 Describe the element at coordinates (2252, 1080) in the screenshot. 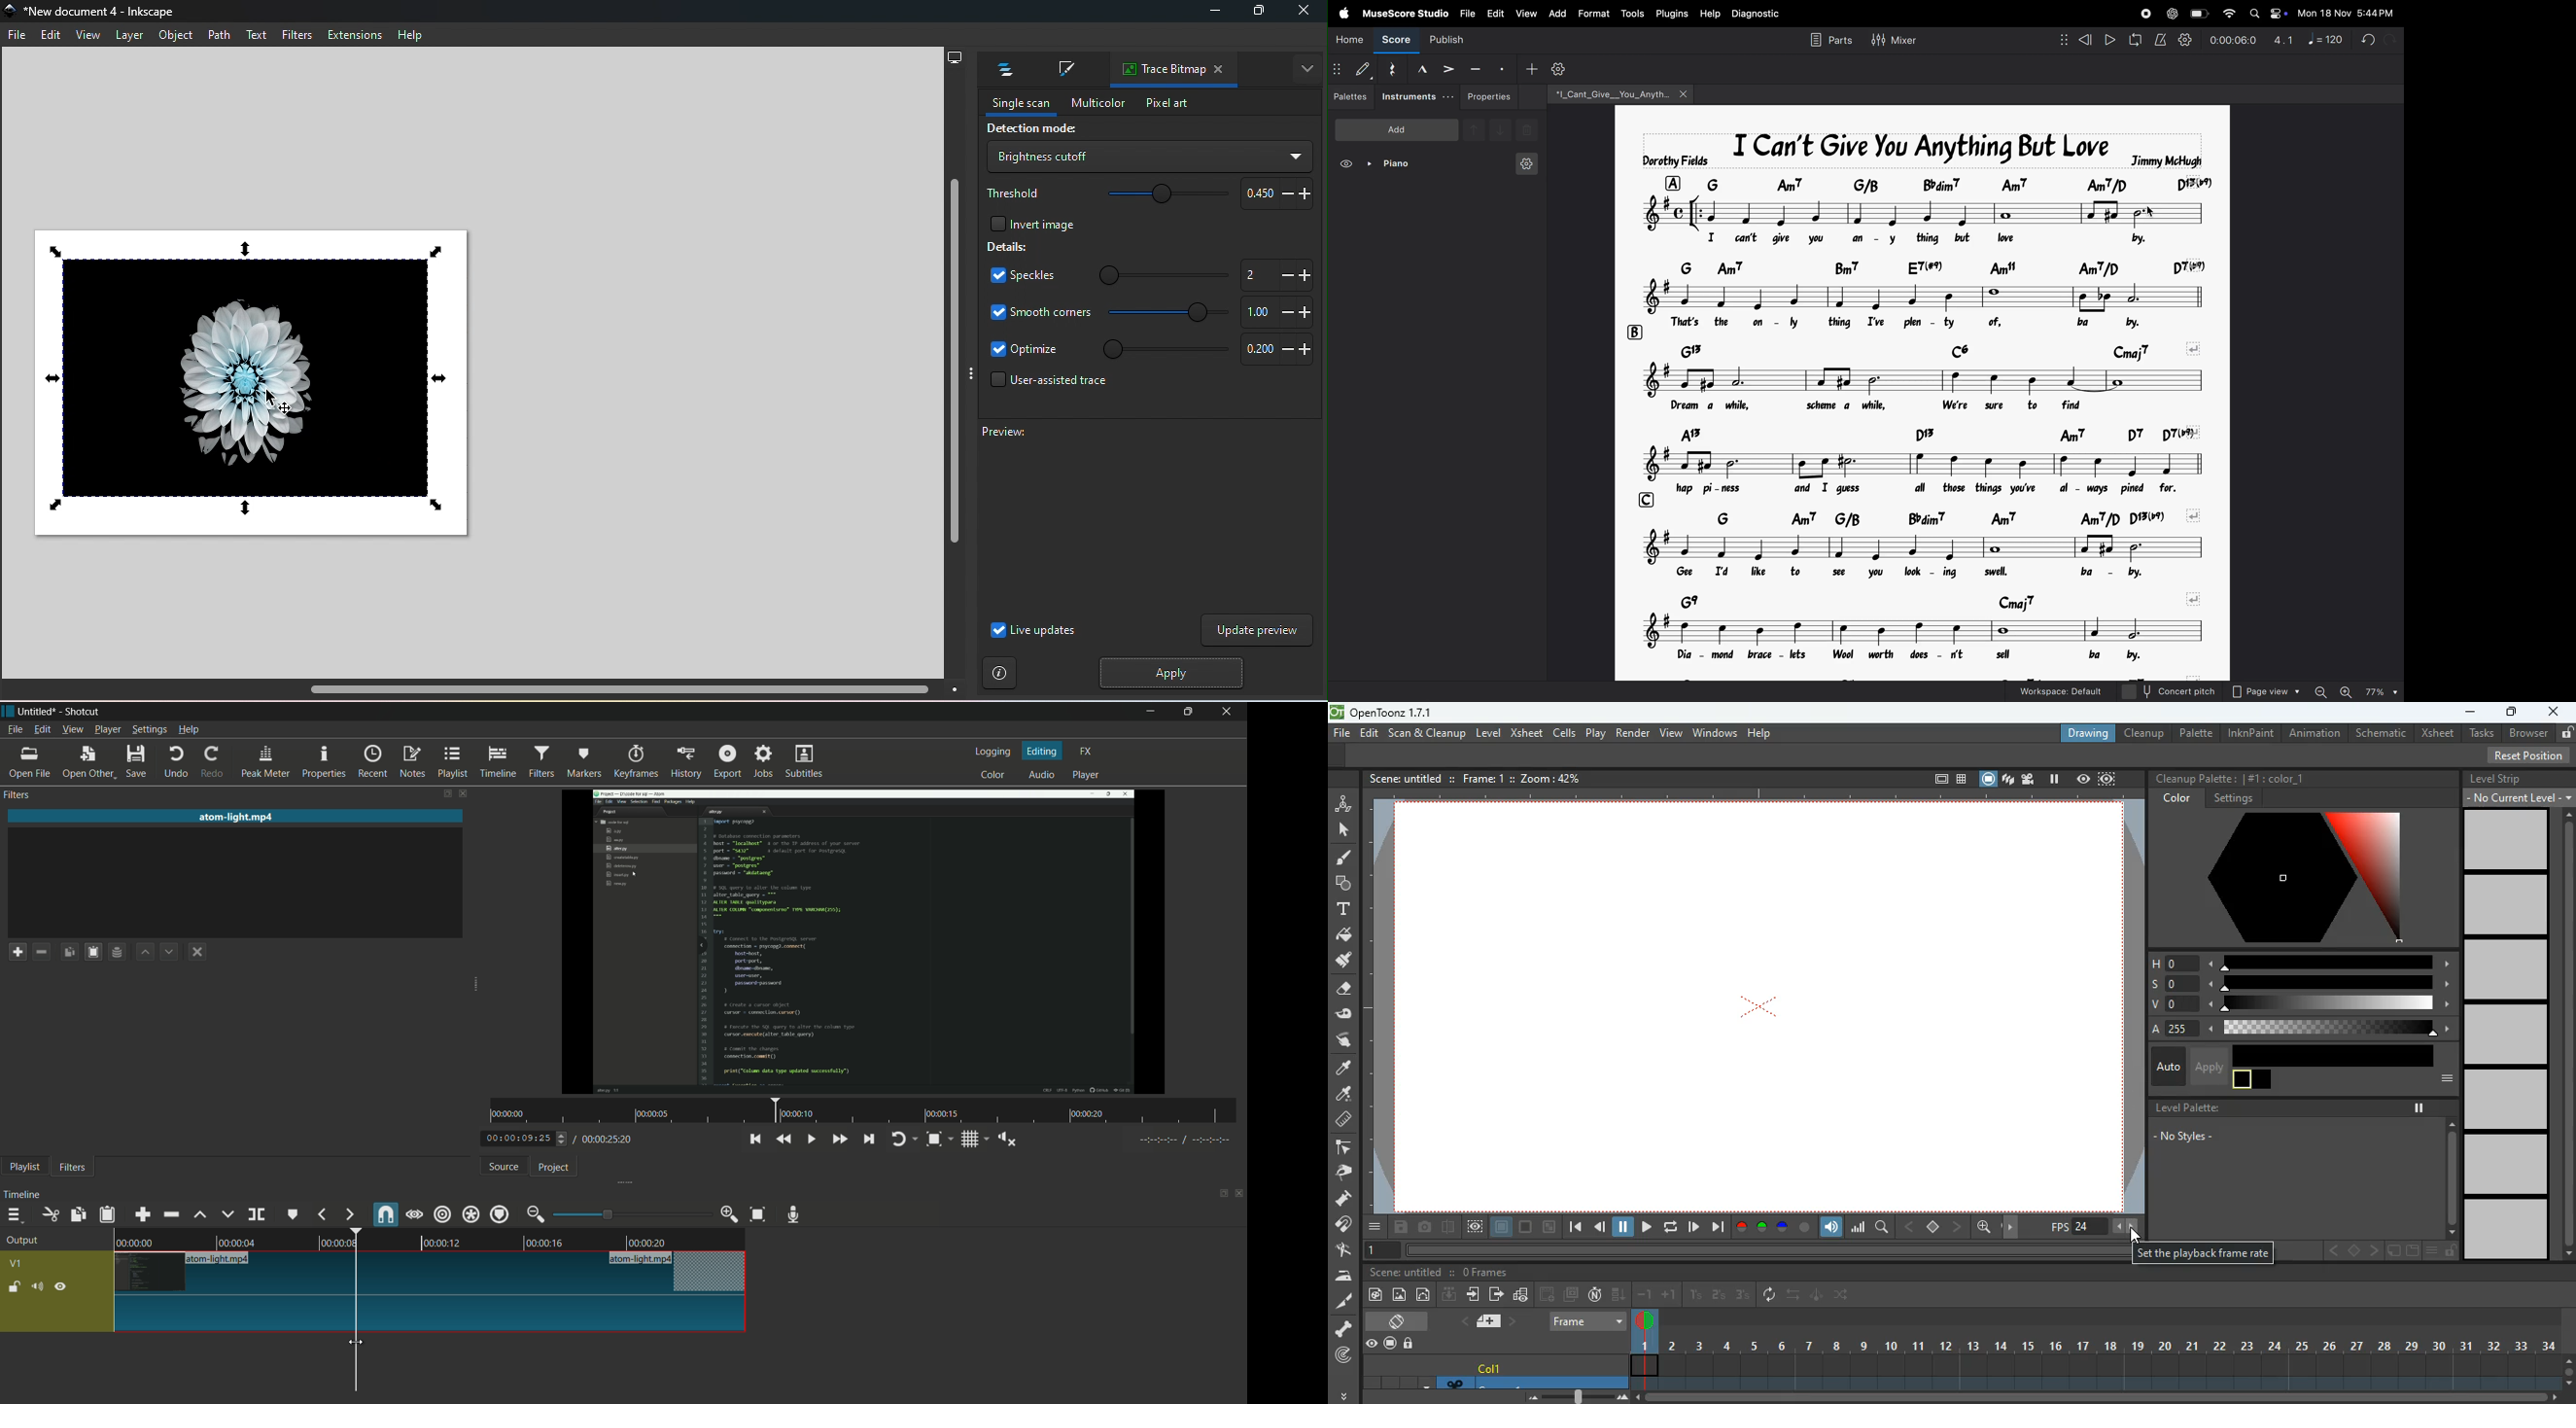

I see `color` at that location.